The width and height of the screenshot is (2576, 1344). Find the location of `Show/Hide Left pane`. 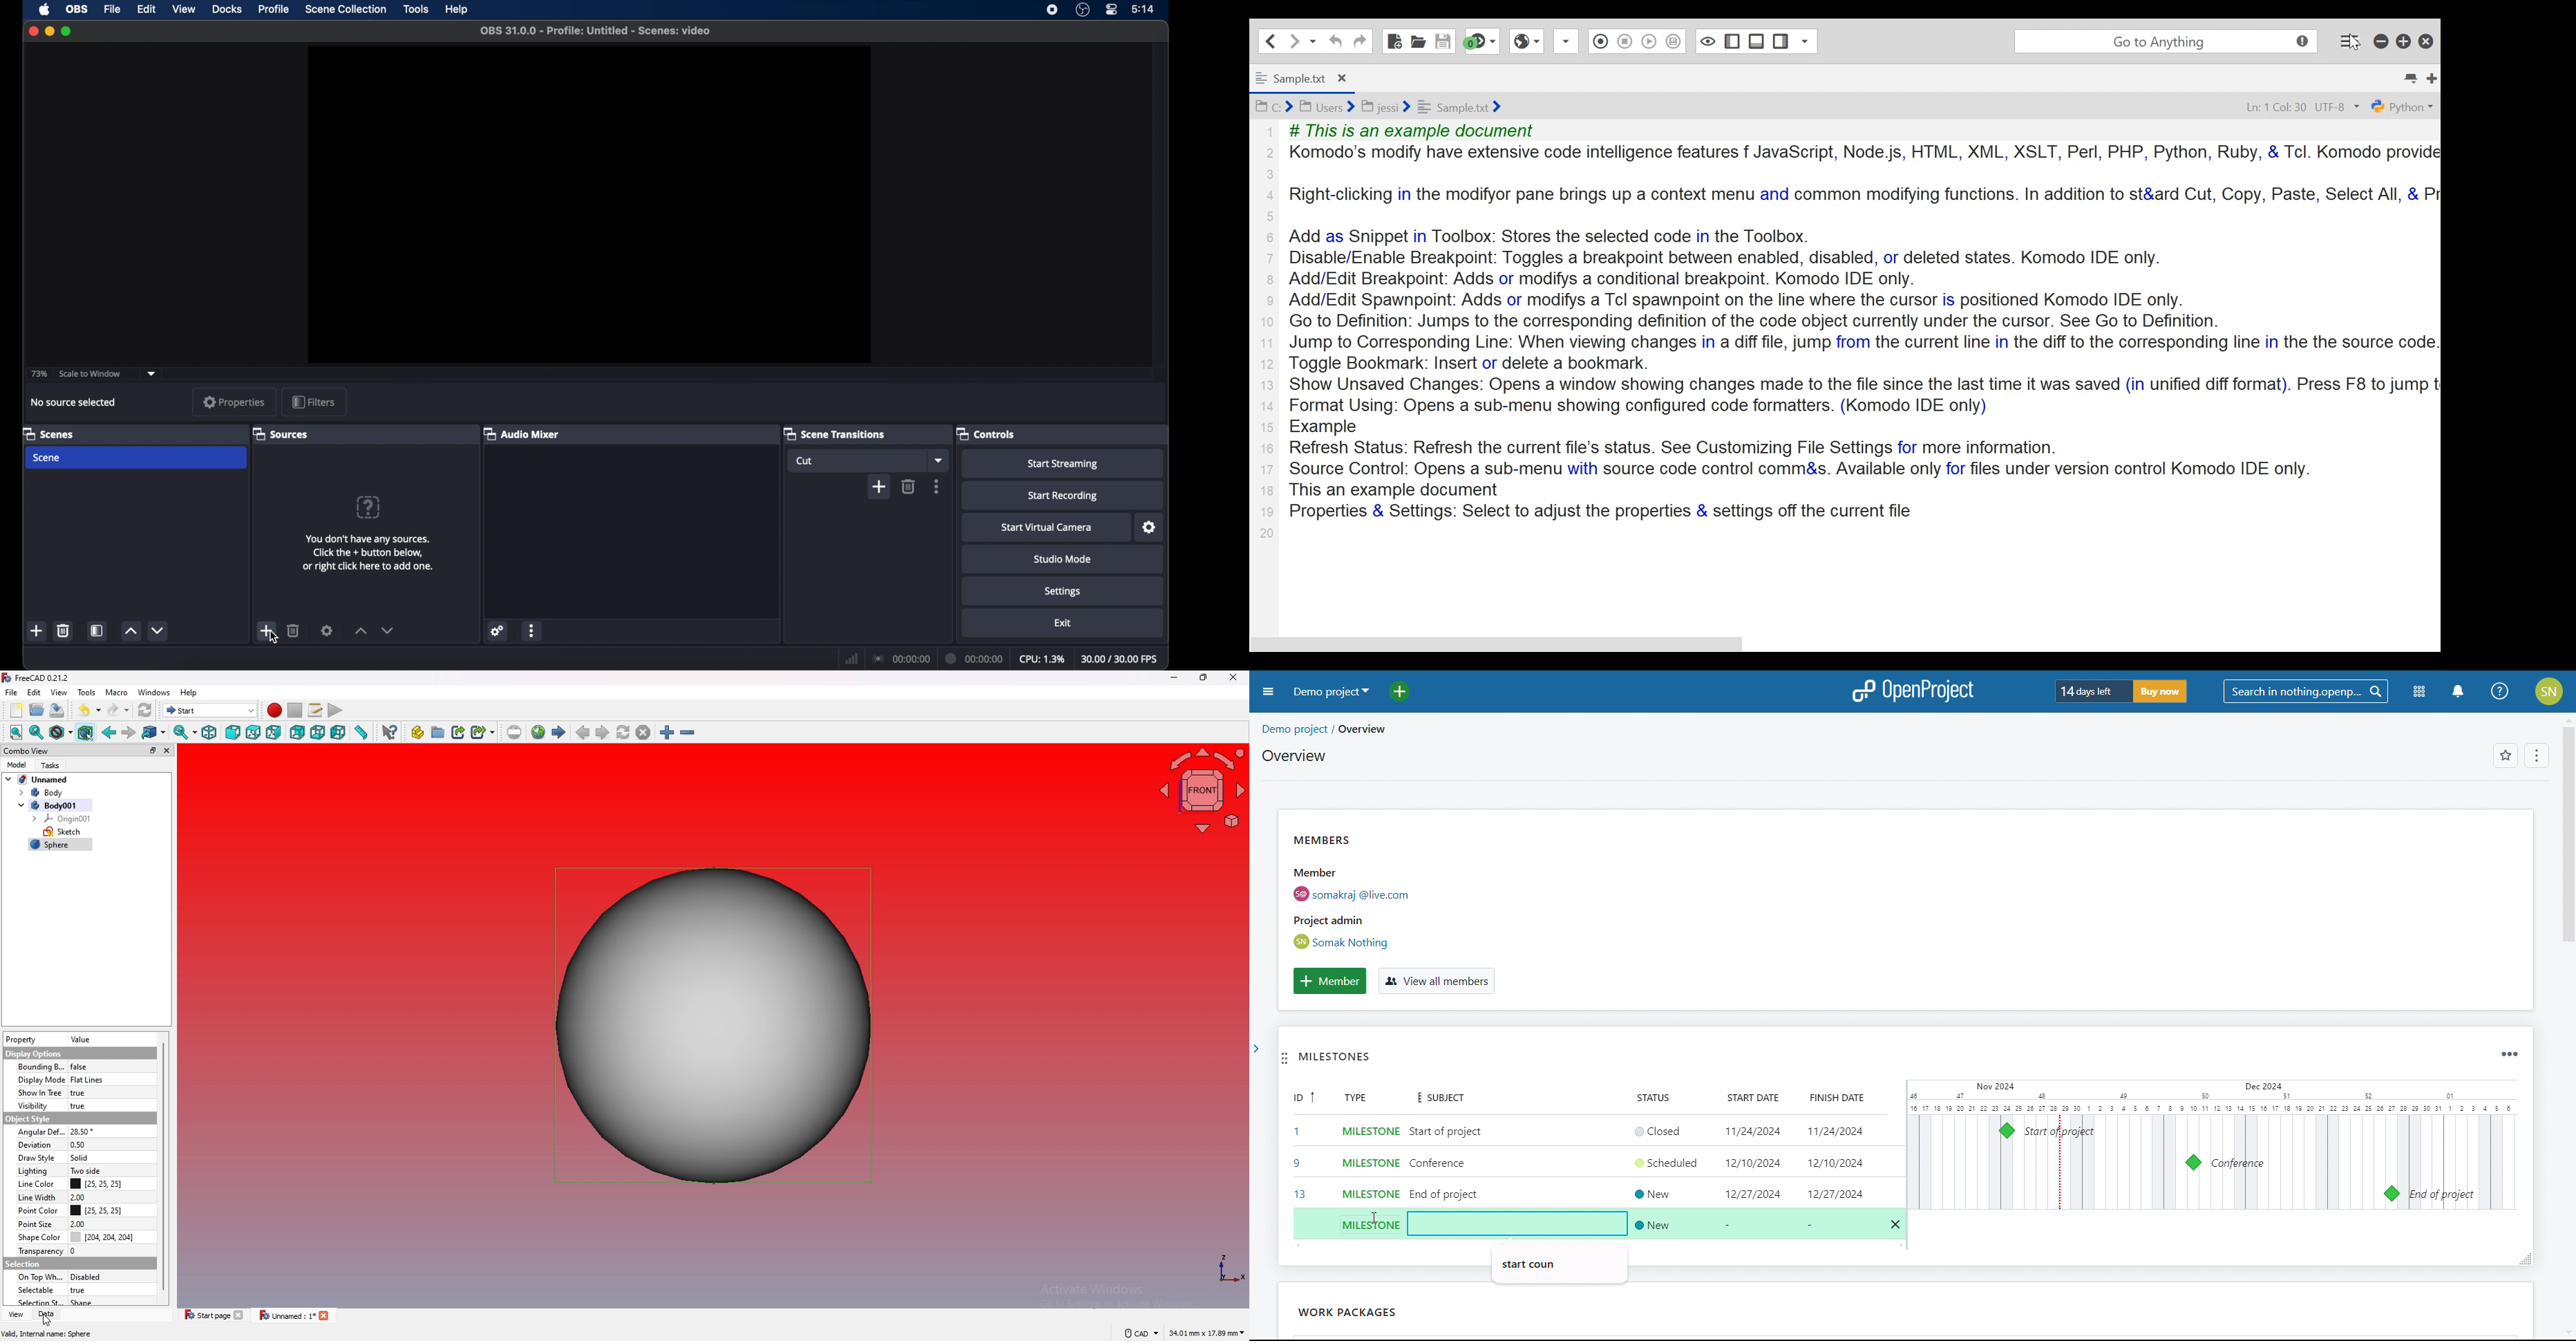

Show/Hide Left pane is located at coordinates (1709, 41).